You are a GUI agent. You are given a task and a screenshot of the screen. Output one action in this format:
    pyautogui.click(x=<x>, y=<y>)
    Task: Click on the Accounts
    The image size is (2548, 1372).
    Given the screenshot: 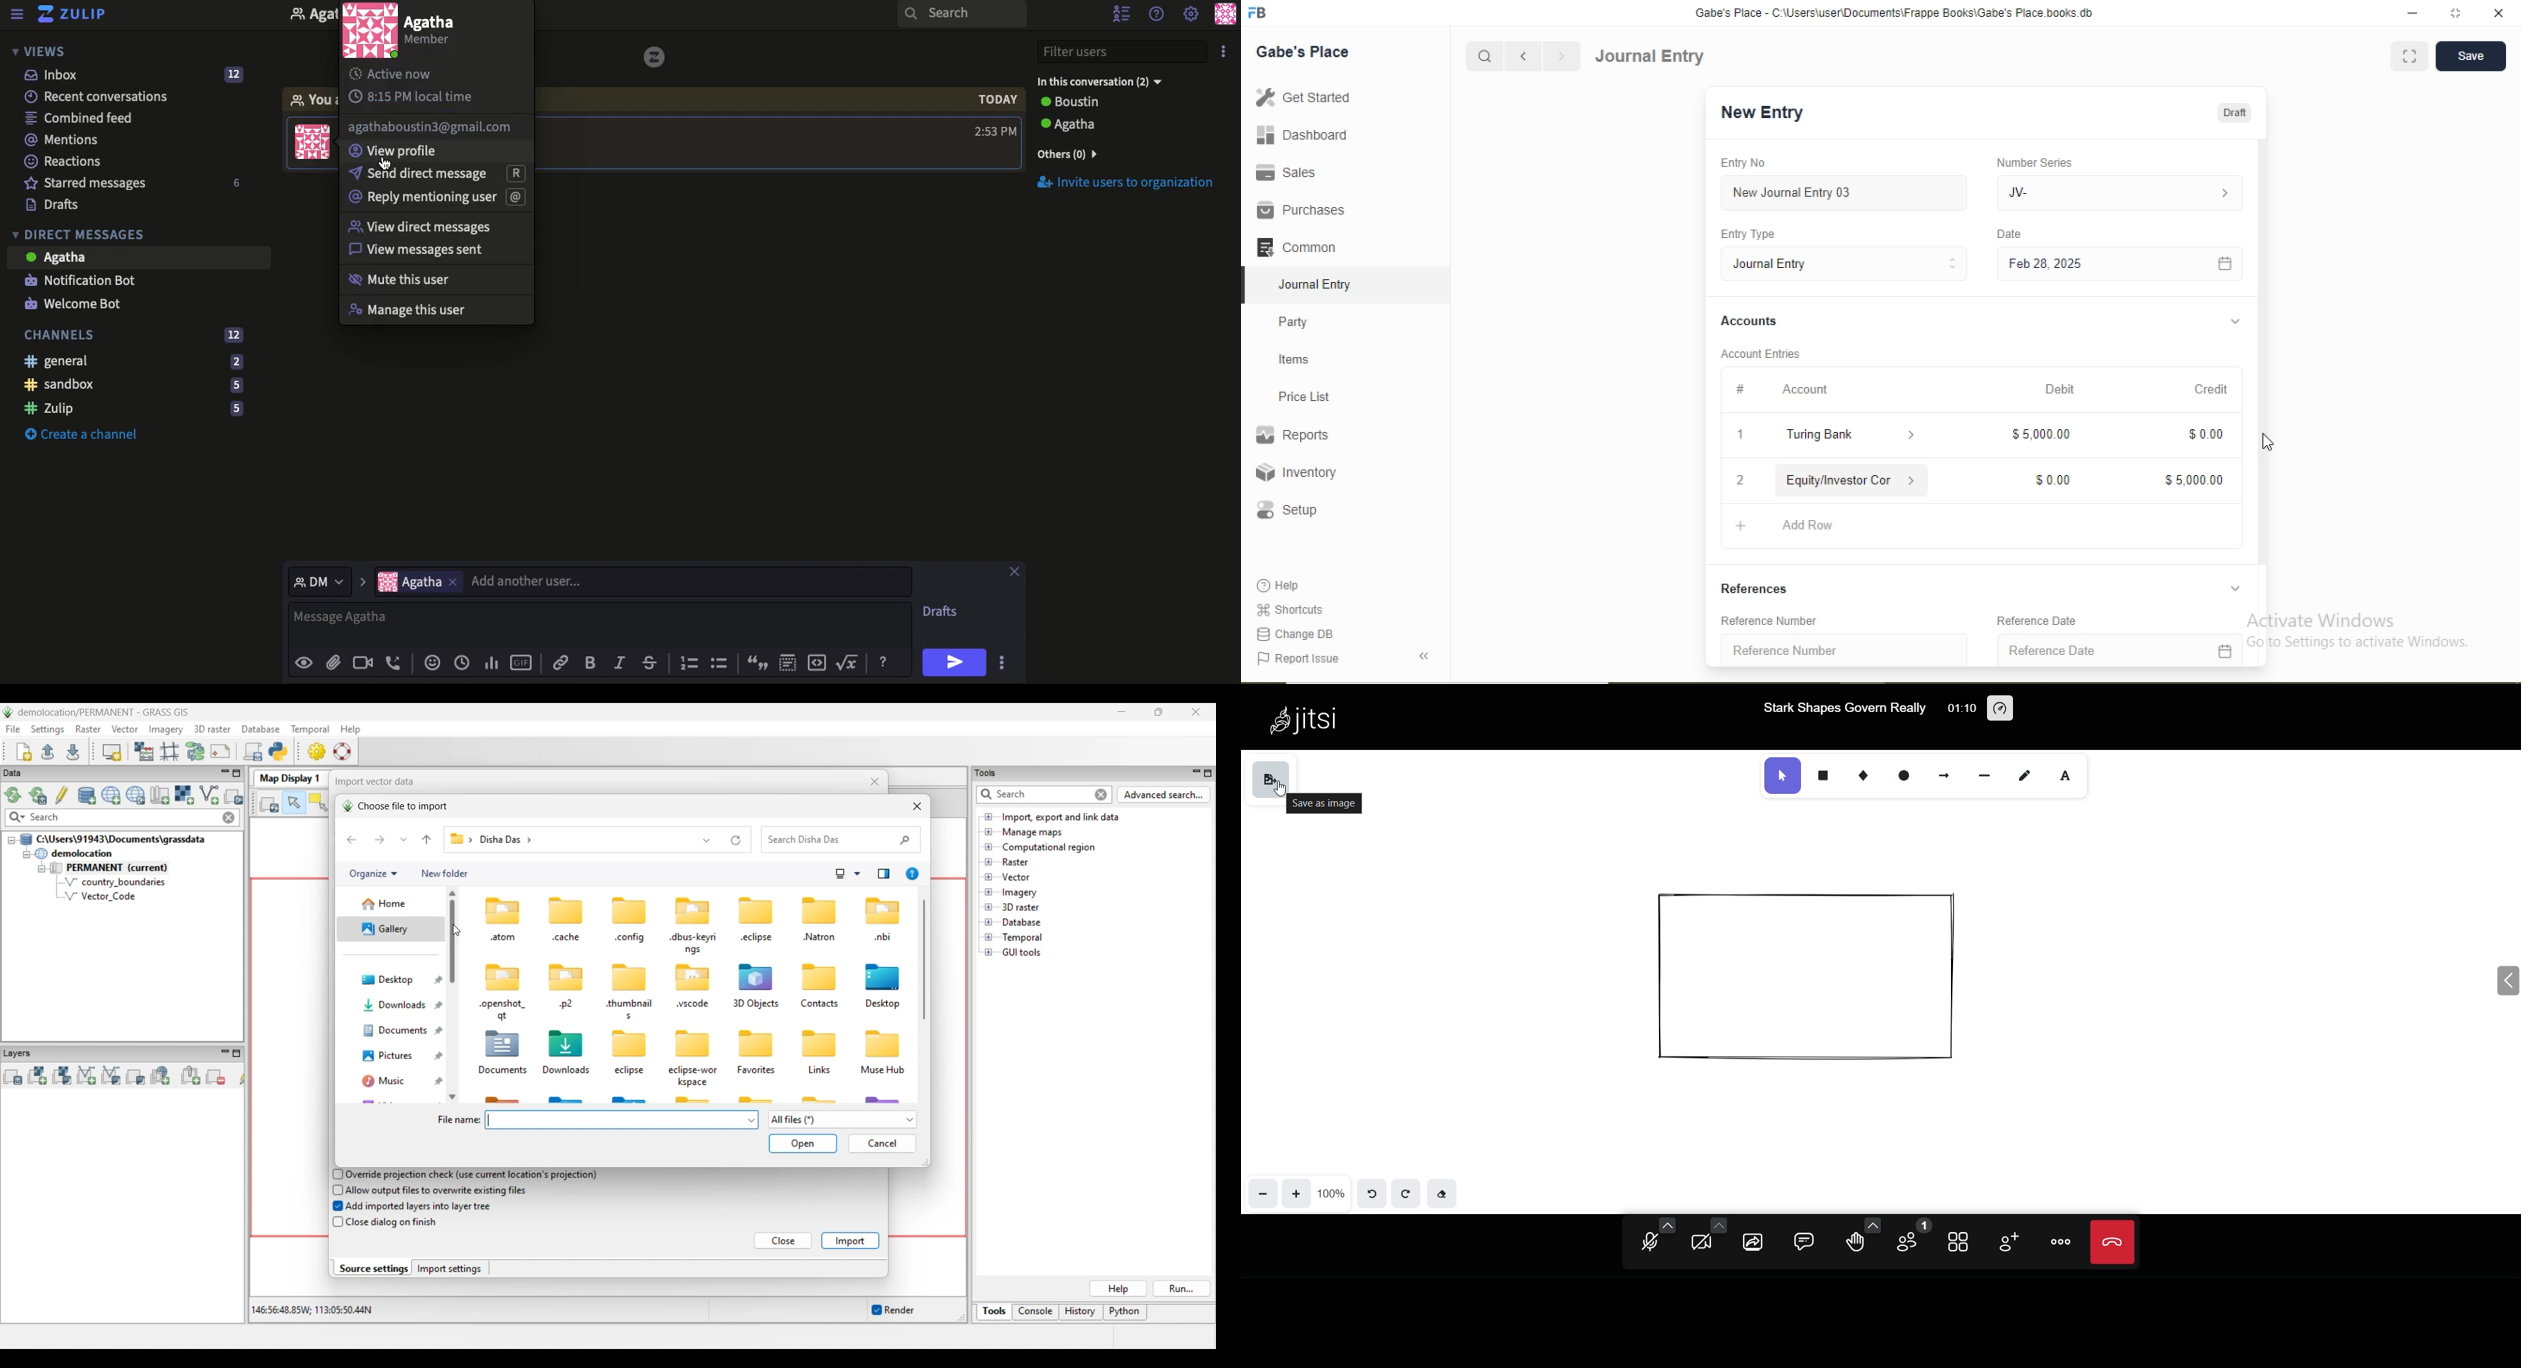 What is the action you would take?
    pyautogui.click(x=1749, y=320)
    